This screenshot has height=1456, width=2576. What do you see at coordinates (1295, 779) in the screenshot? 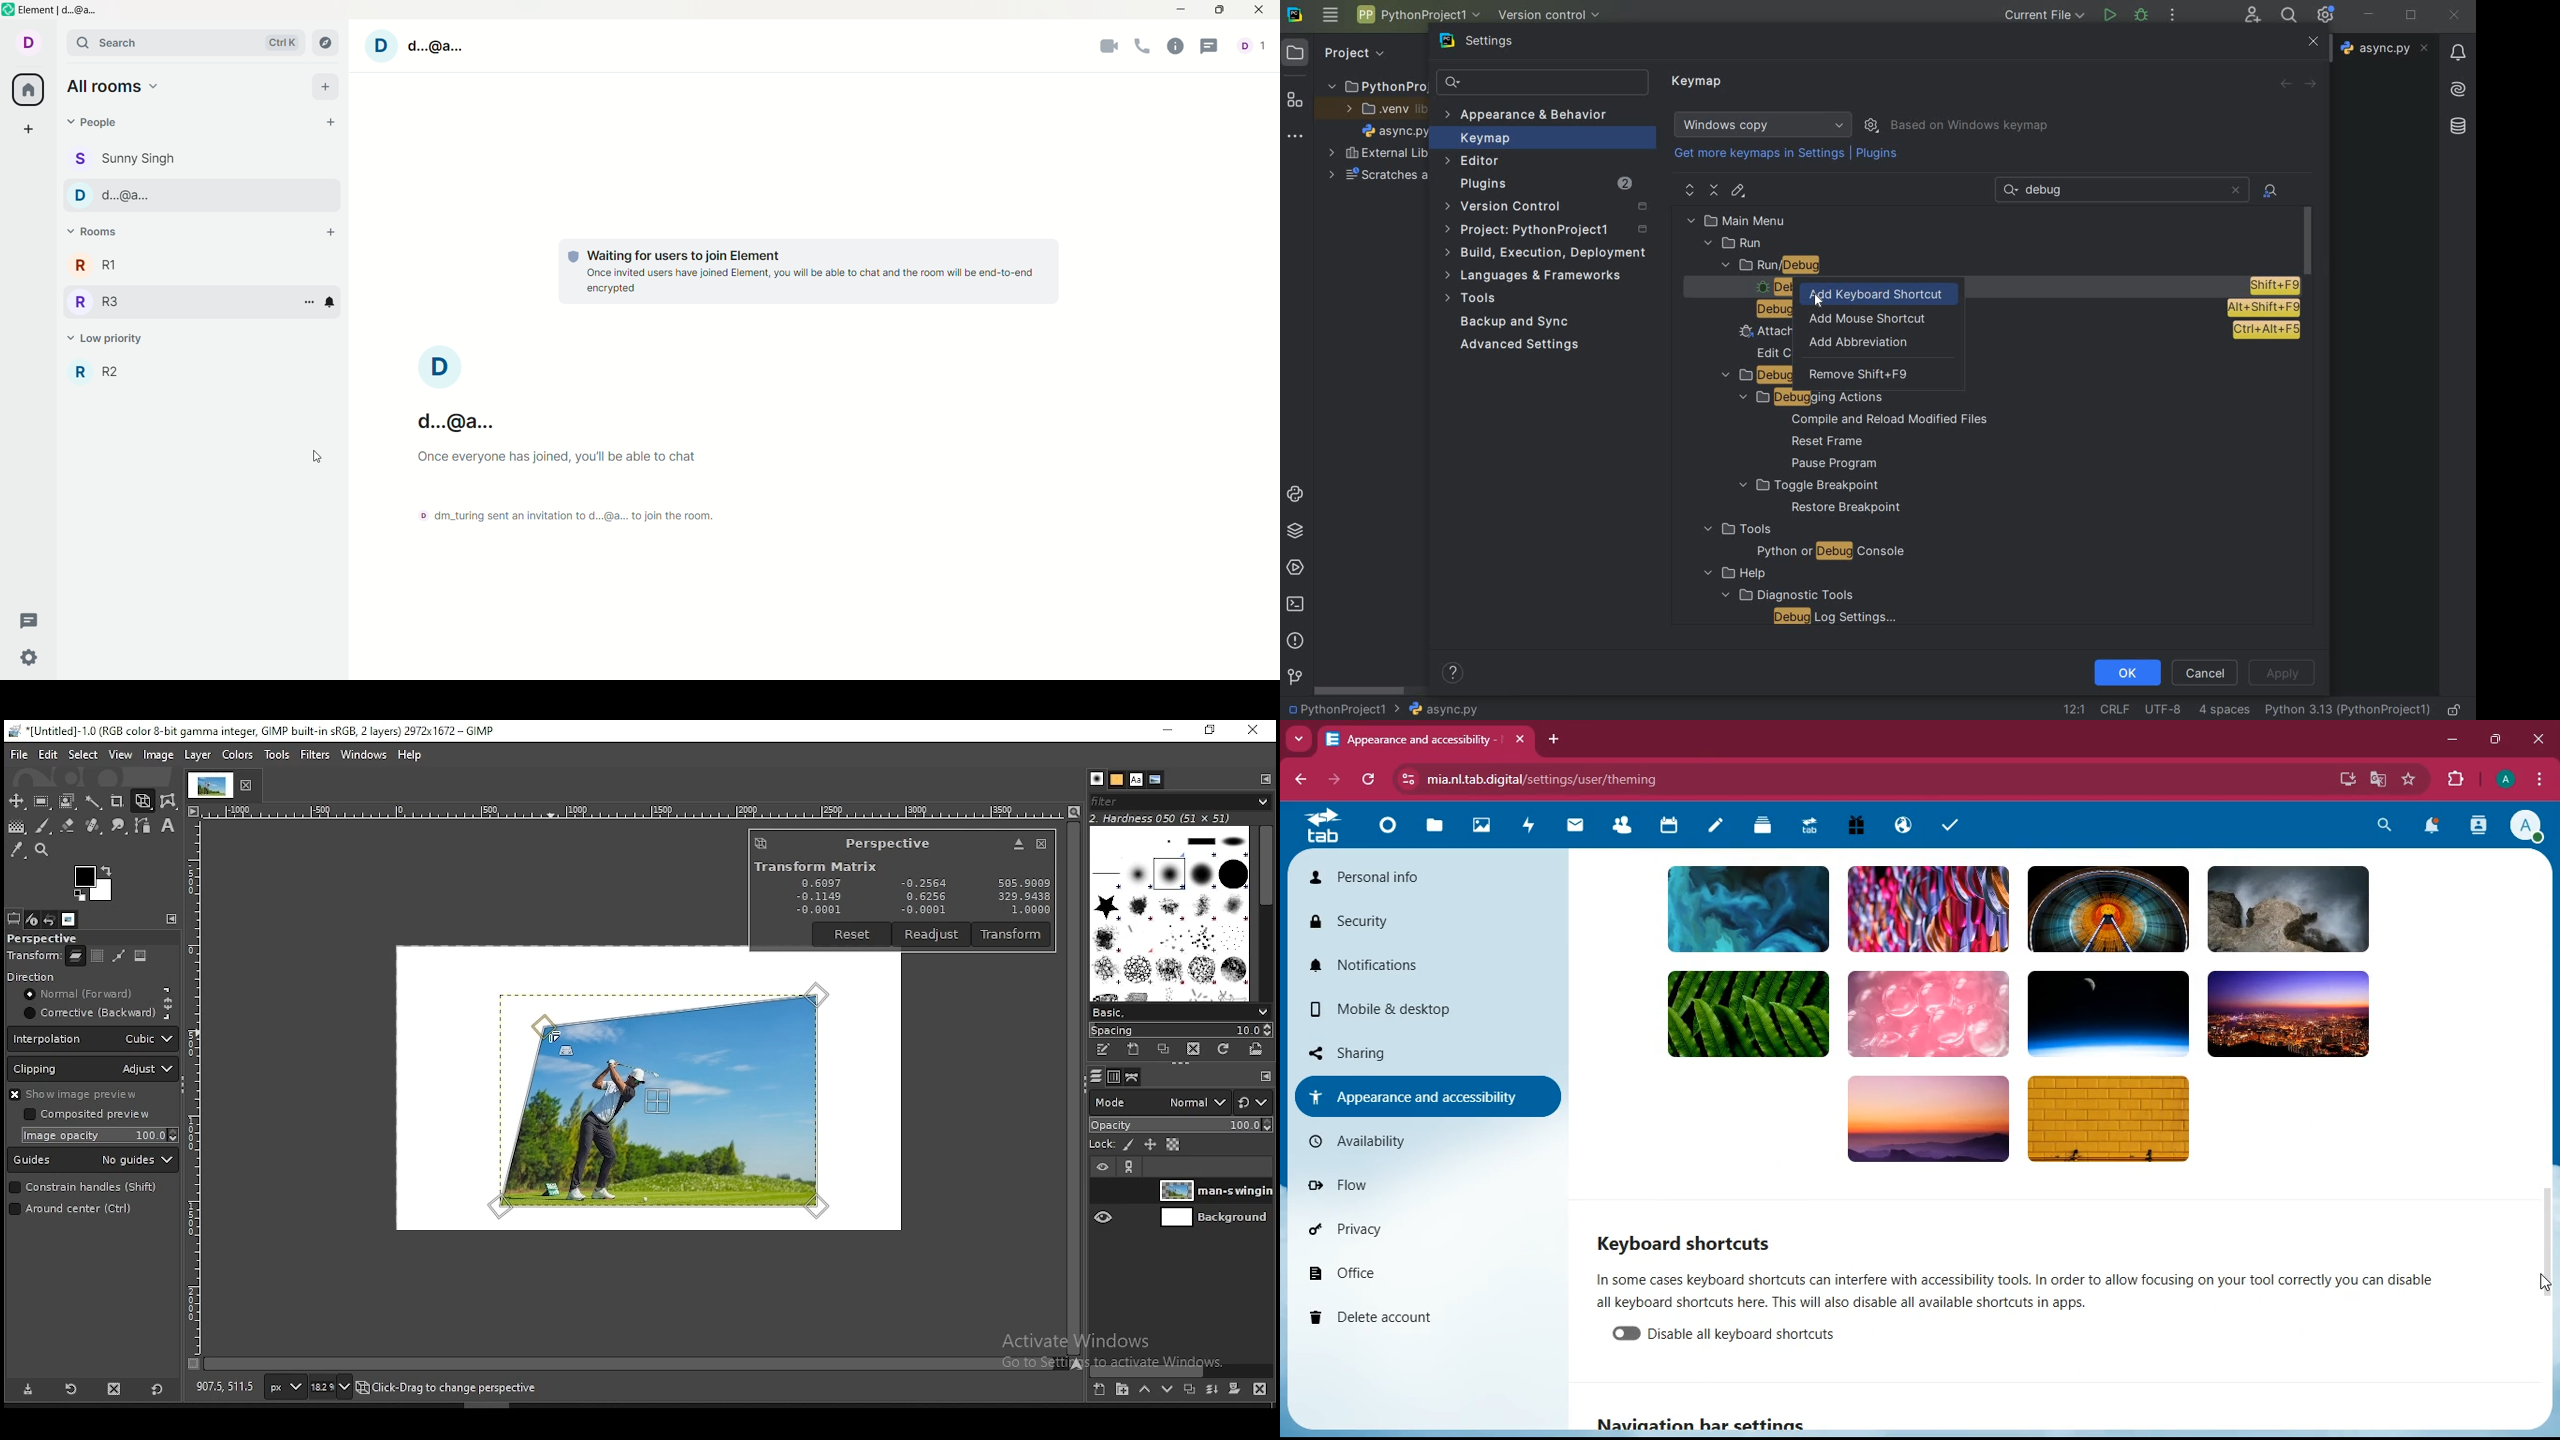
I see `back` at bounding box center [1295, 779].